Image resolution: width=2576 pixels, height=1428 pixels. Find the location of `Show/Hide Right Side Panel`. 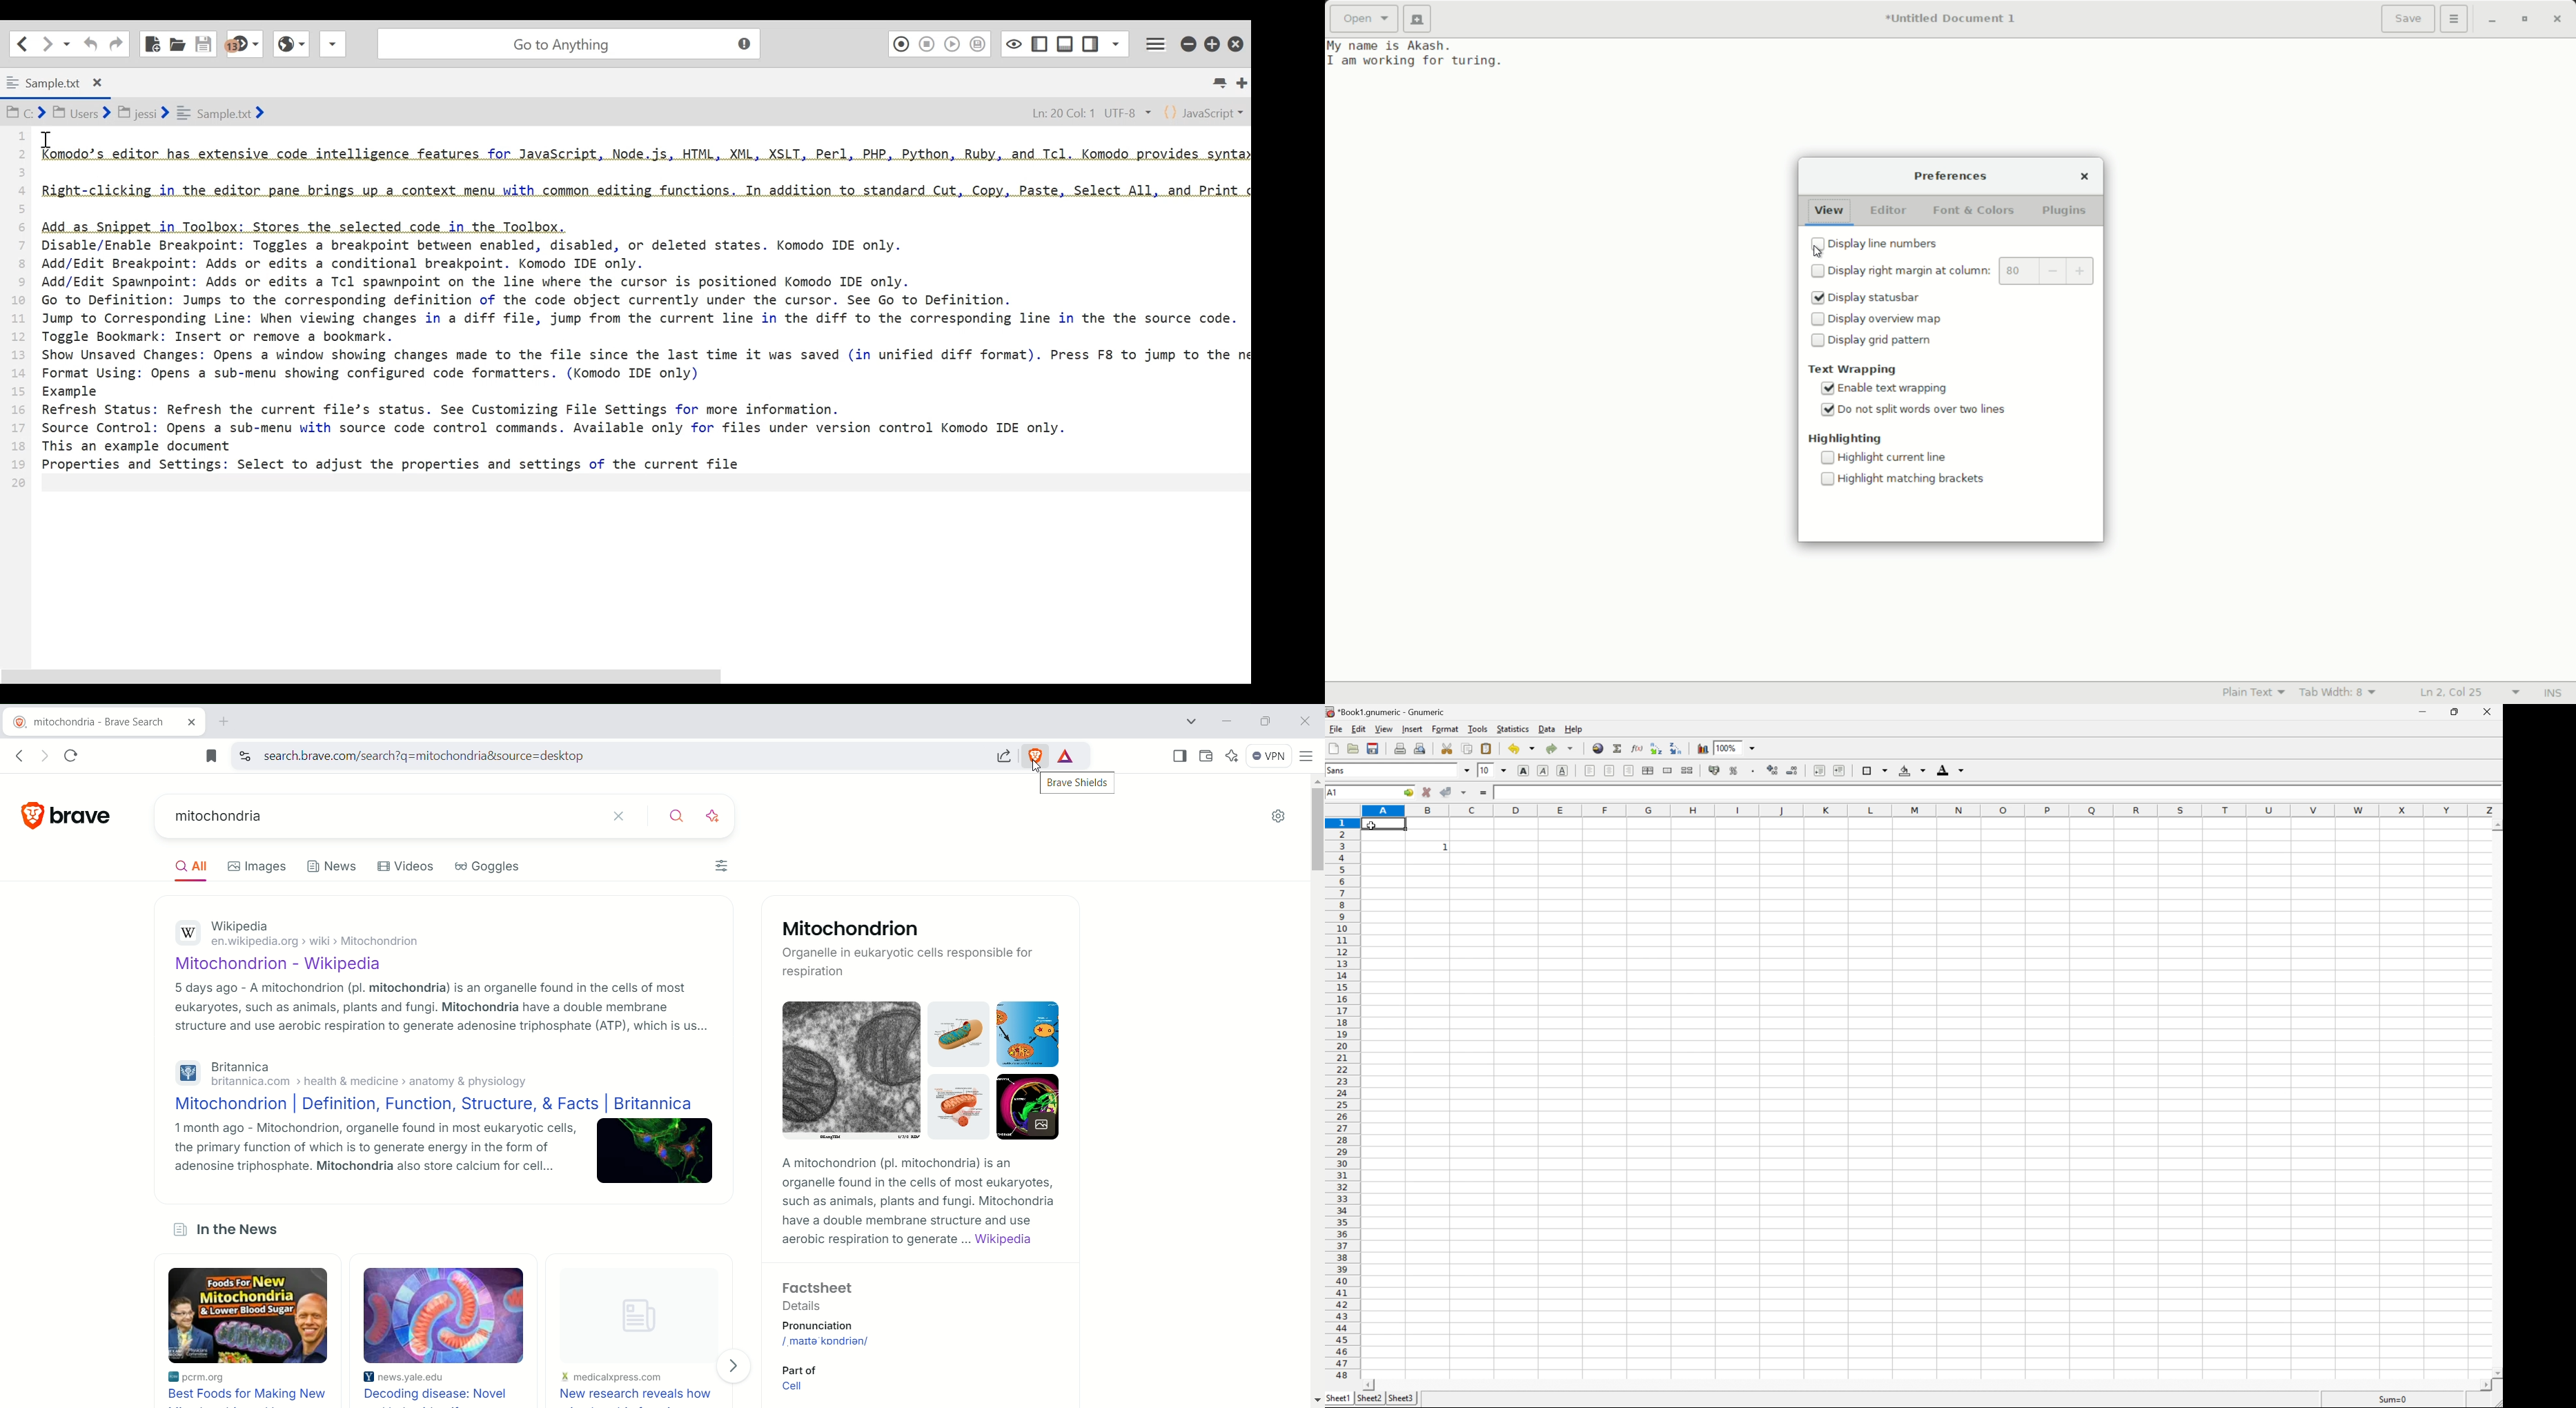

Show/Hide Right Side Panel is located at coordinates (1039, 42).